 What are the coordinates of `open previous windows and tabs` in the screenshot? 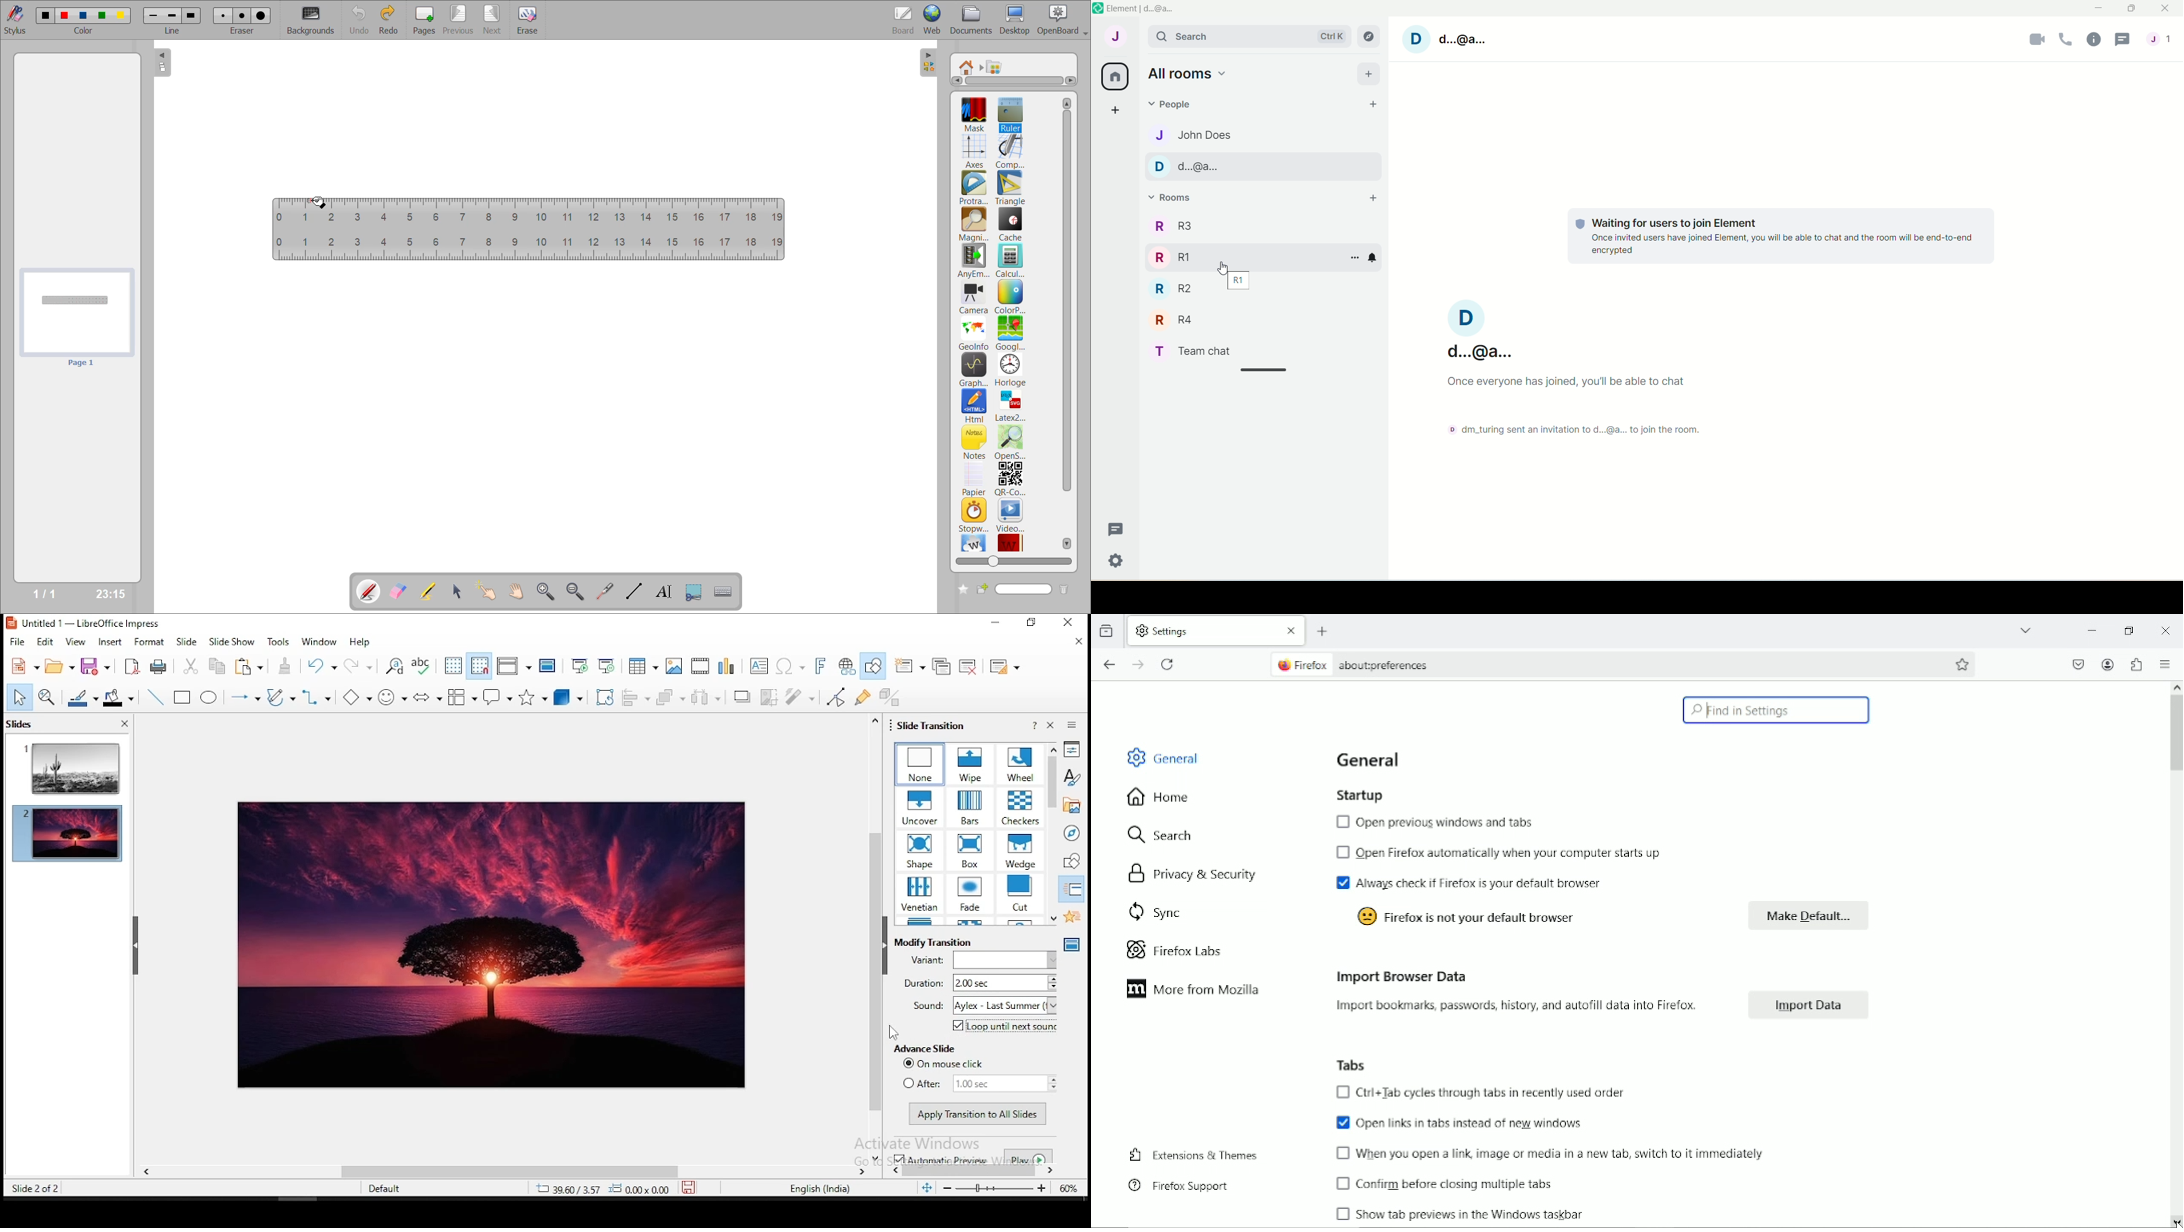 It's located at (1433, 824).